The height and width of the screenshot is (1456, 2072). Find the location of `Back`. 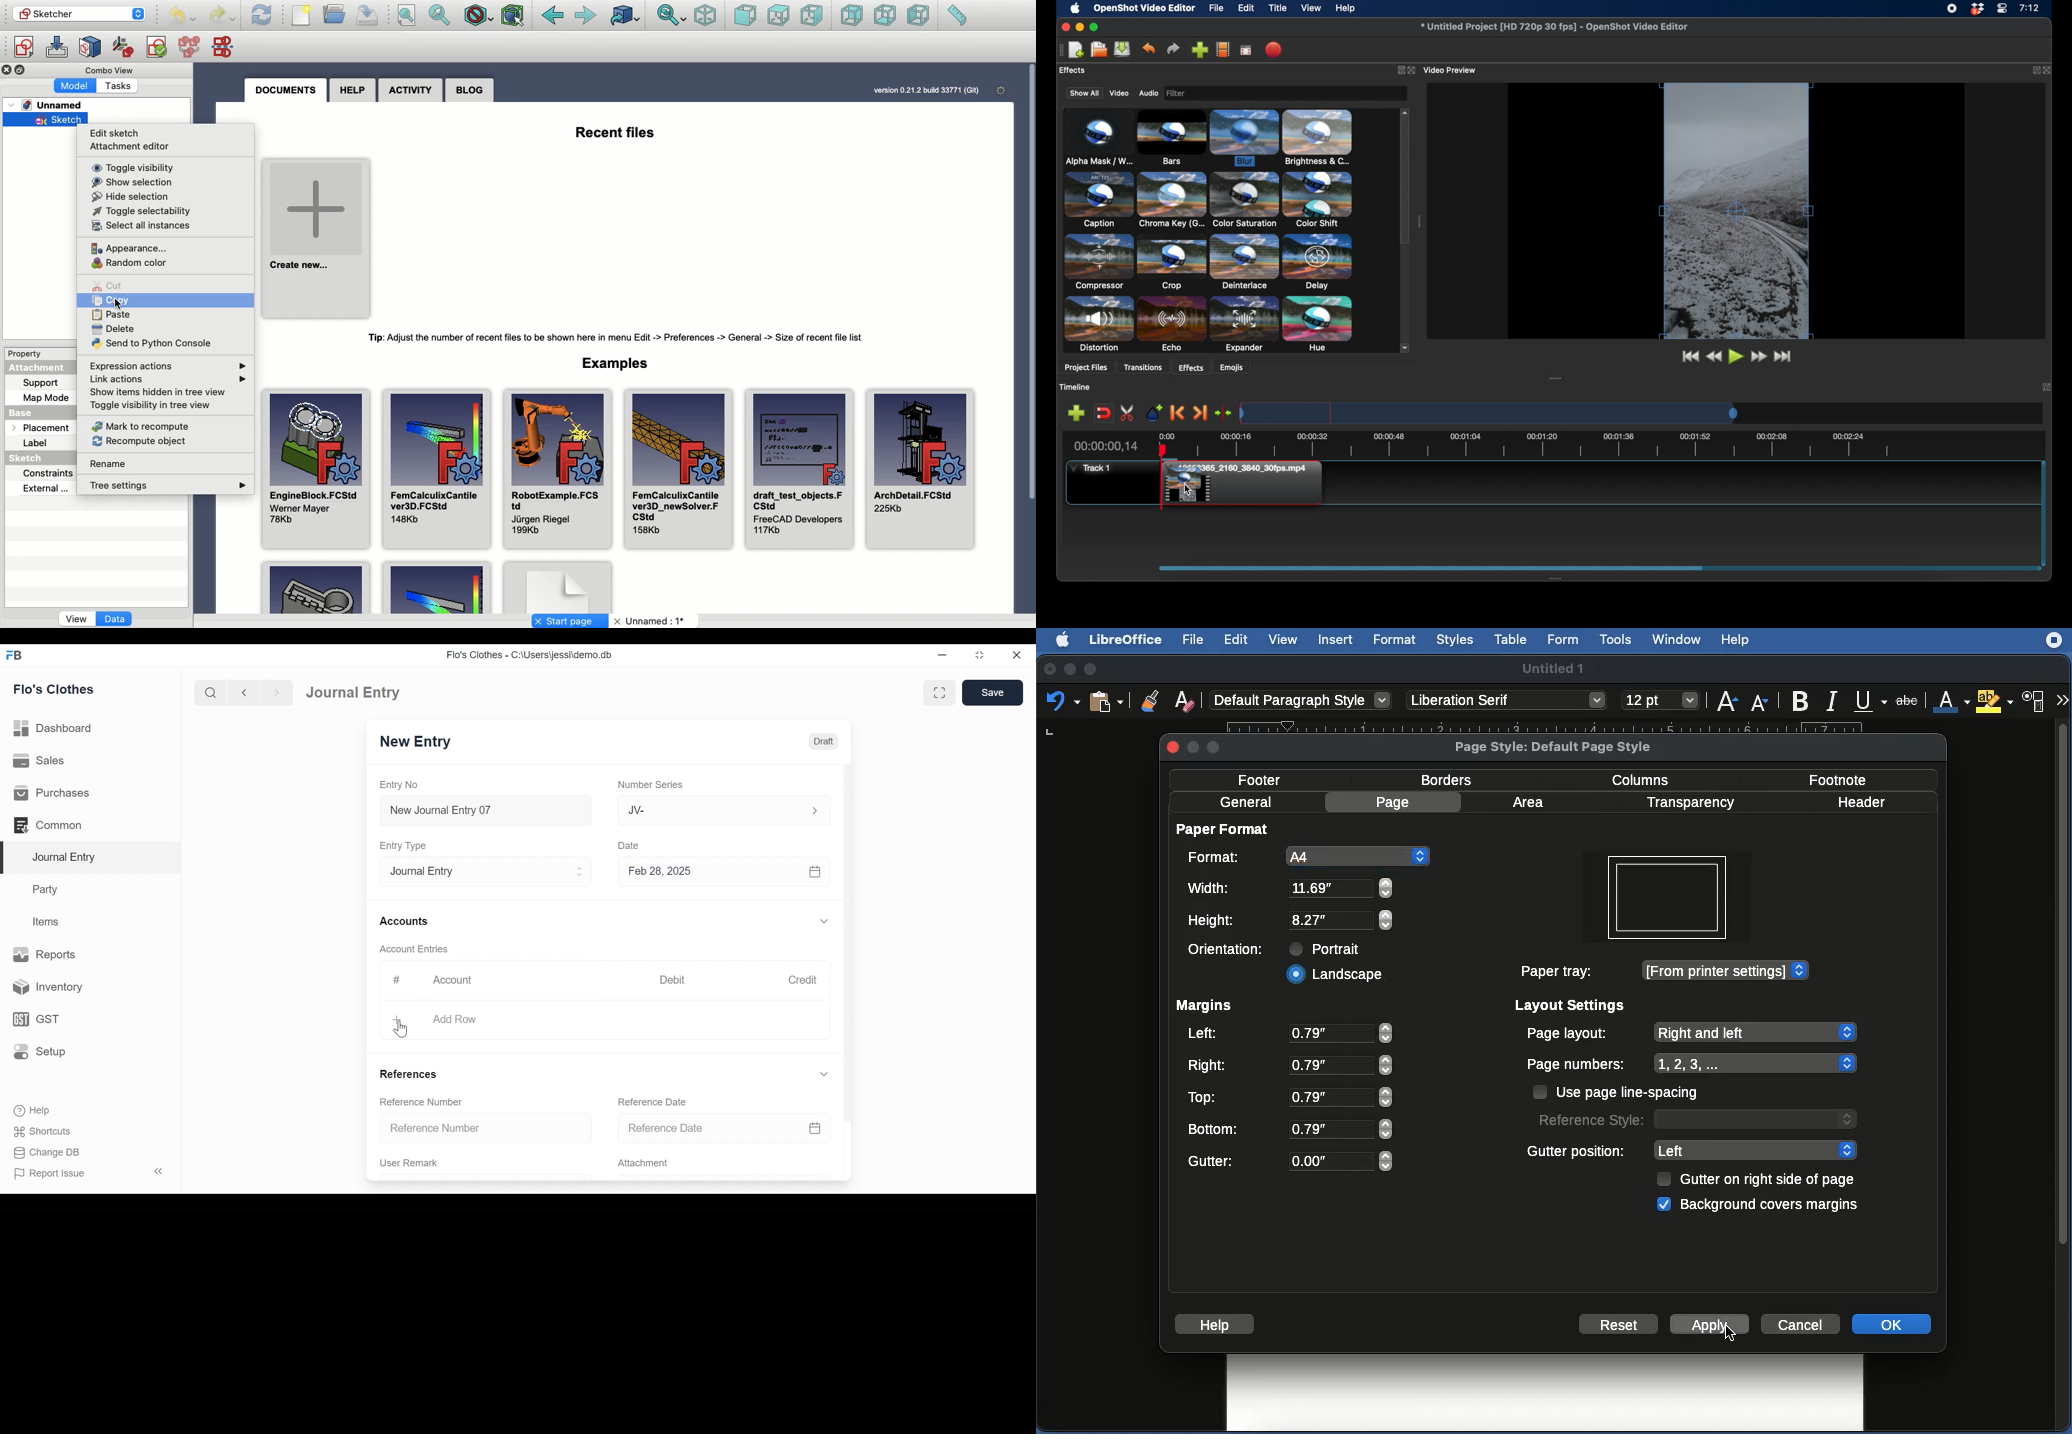

Back is located at coordinates (553, 16).